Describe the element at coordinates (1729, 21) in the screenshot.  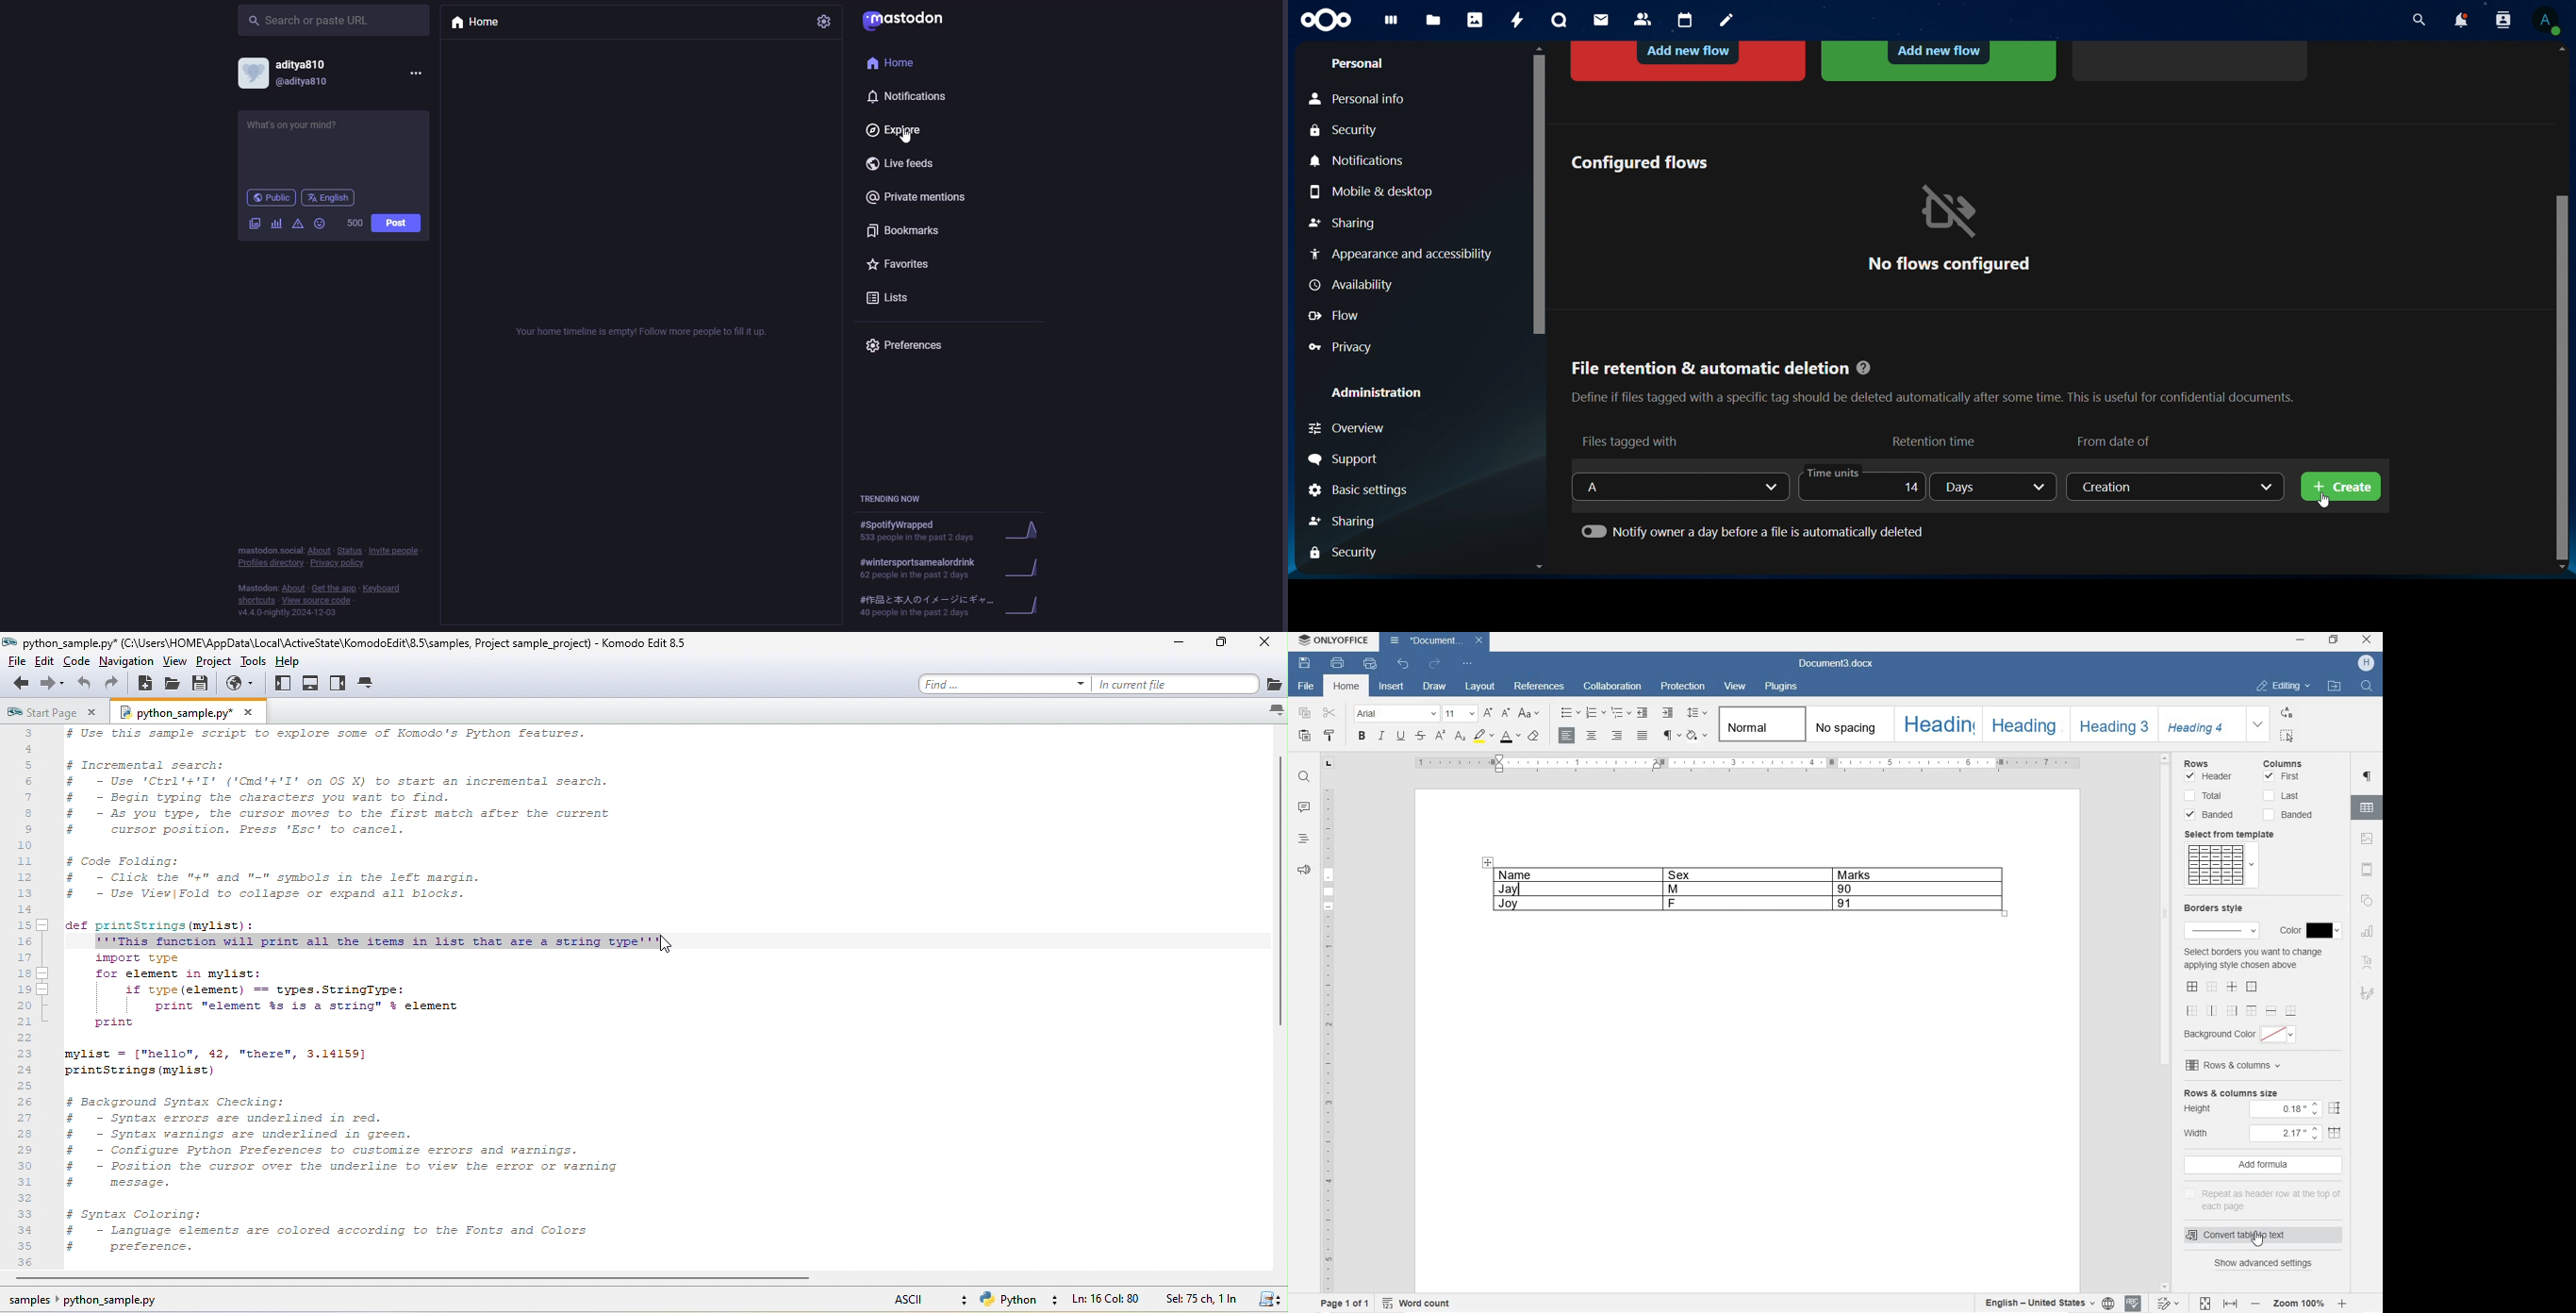
I see `notes` at that location.